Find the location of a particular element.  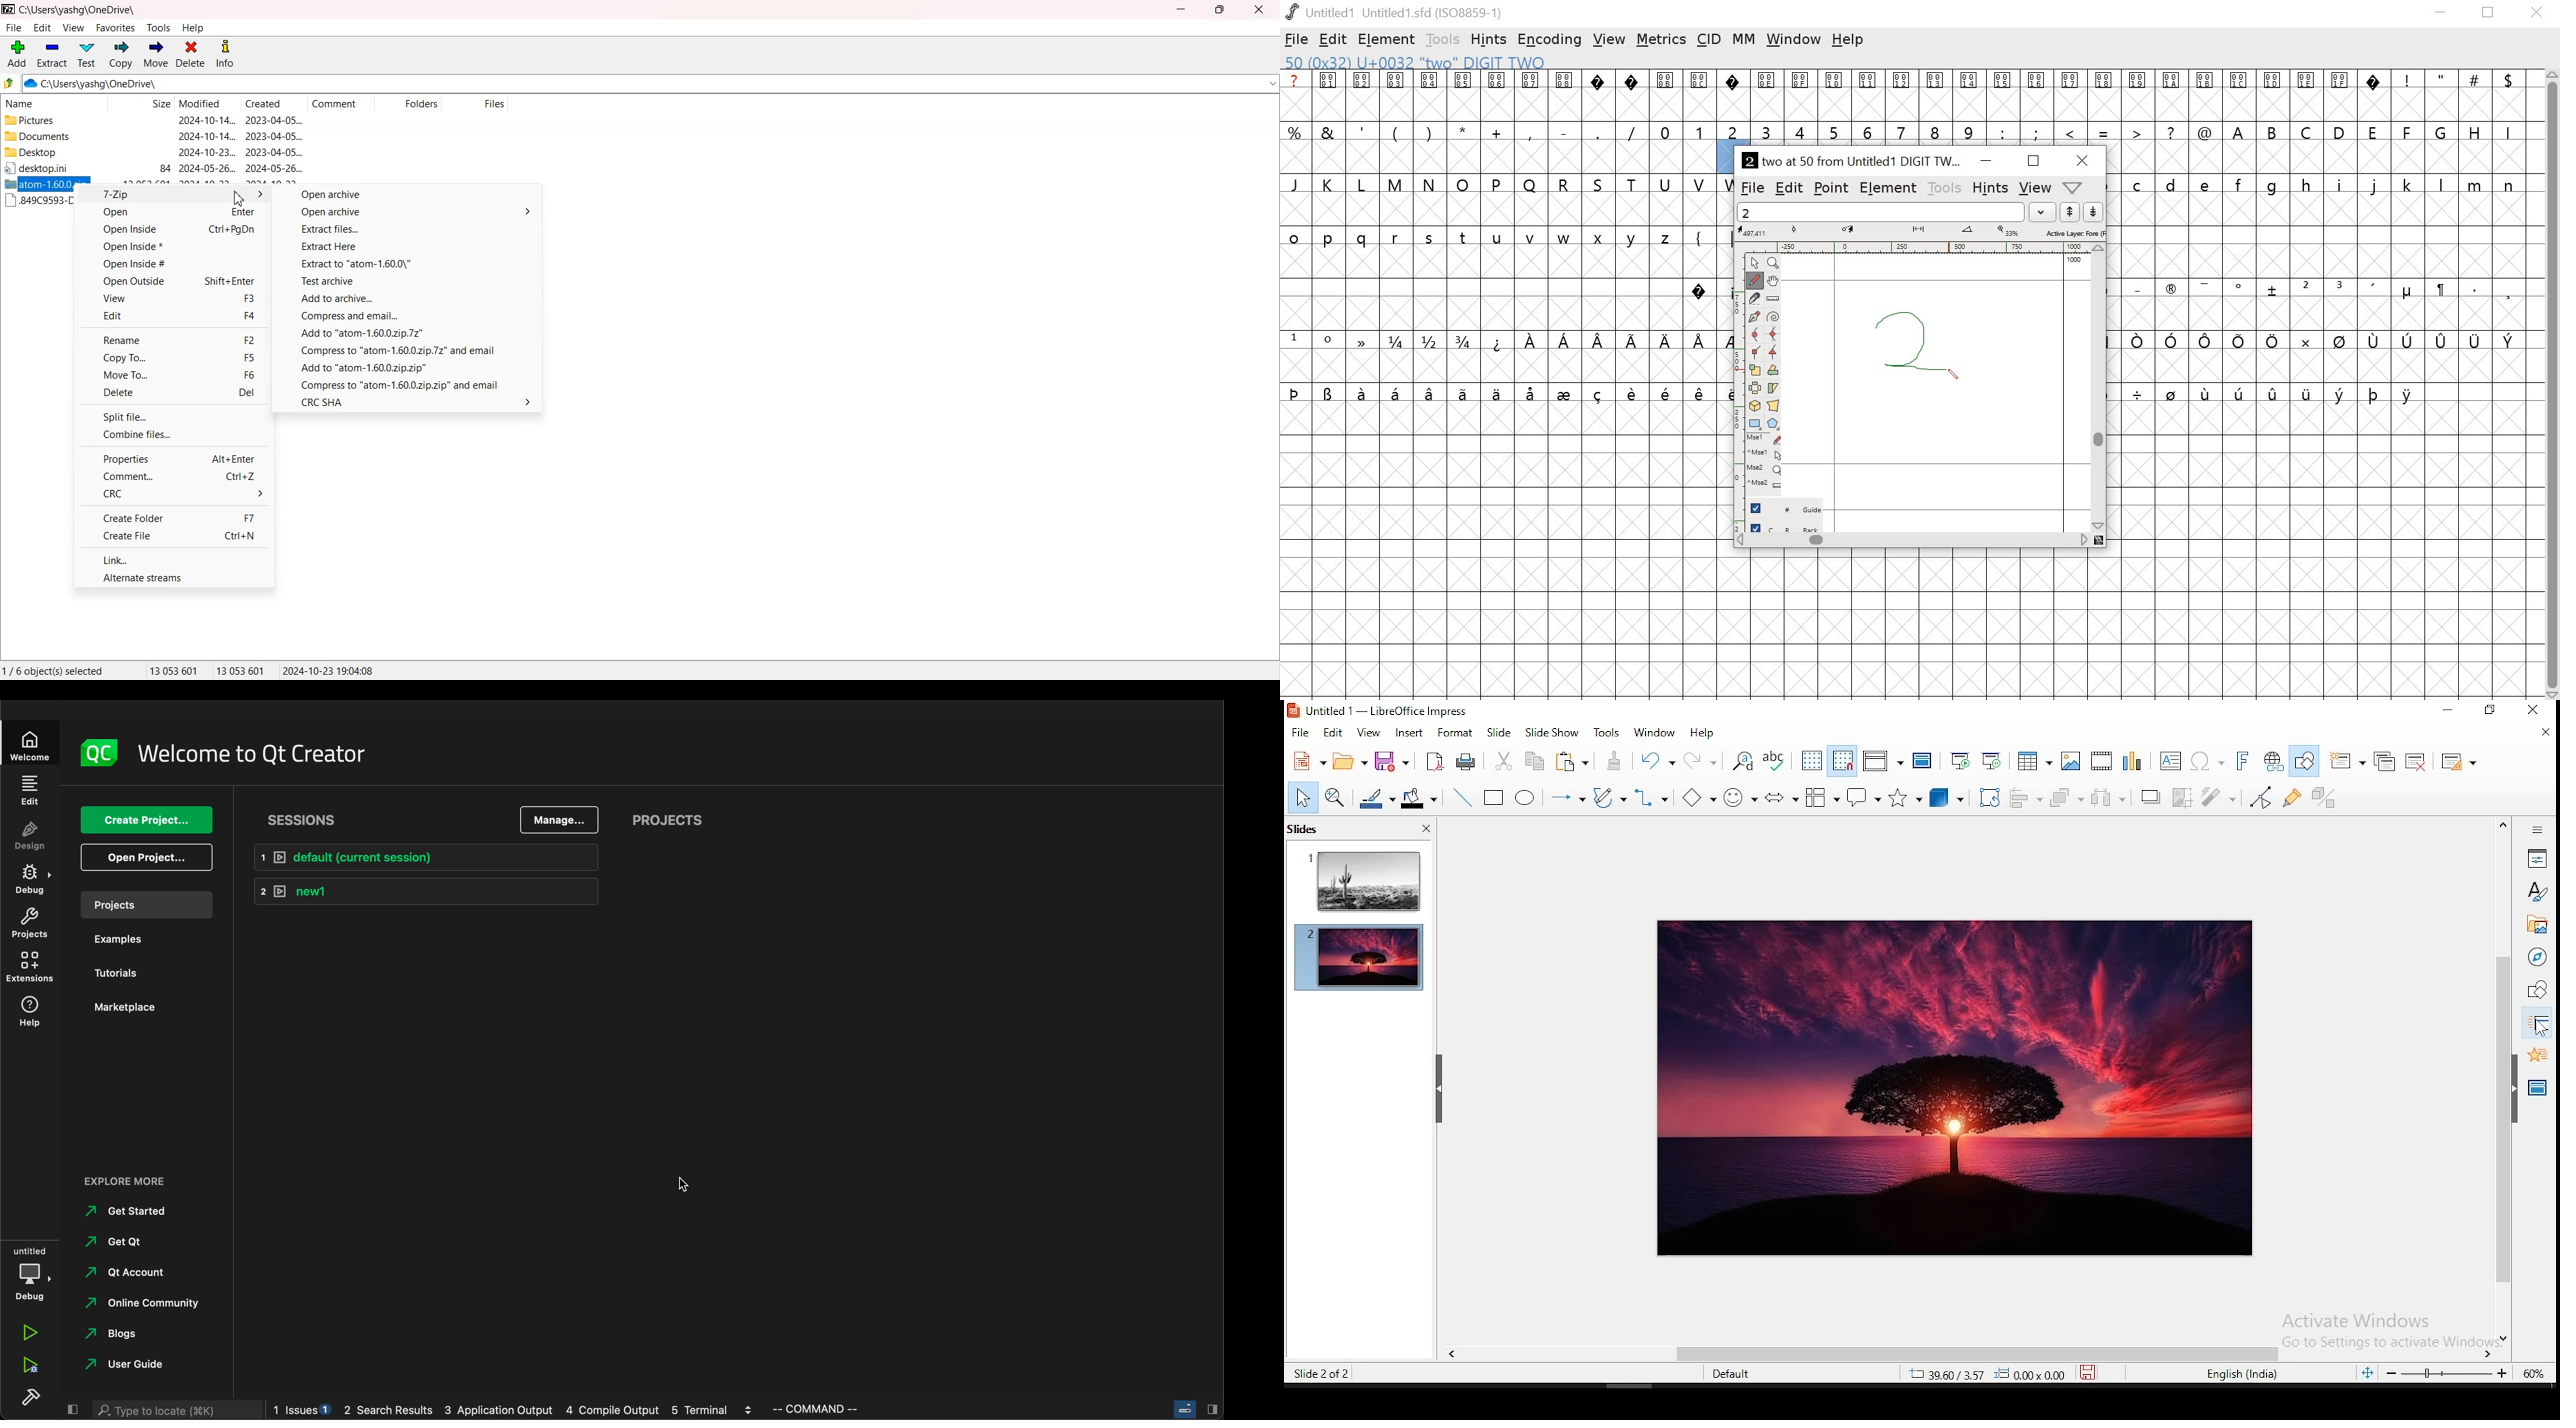

Open Inside# is located at coordinates (173, 263).